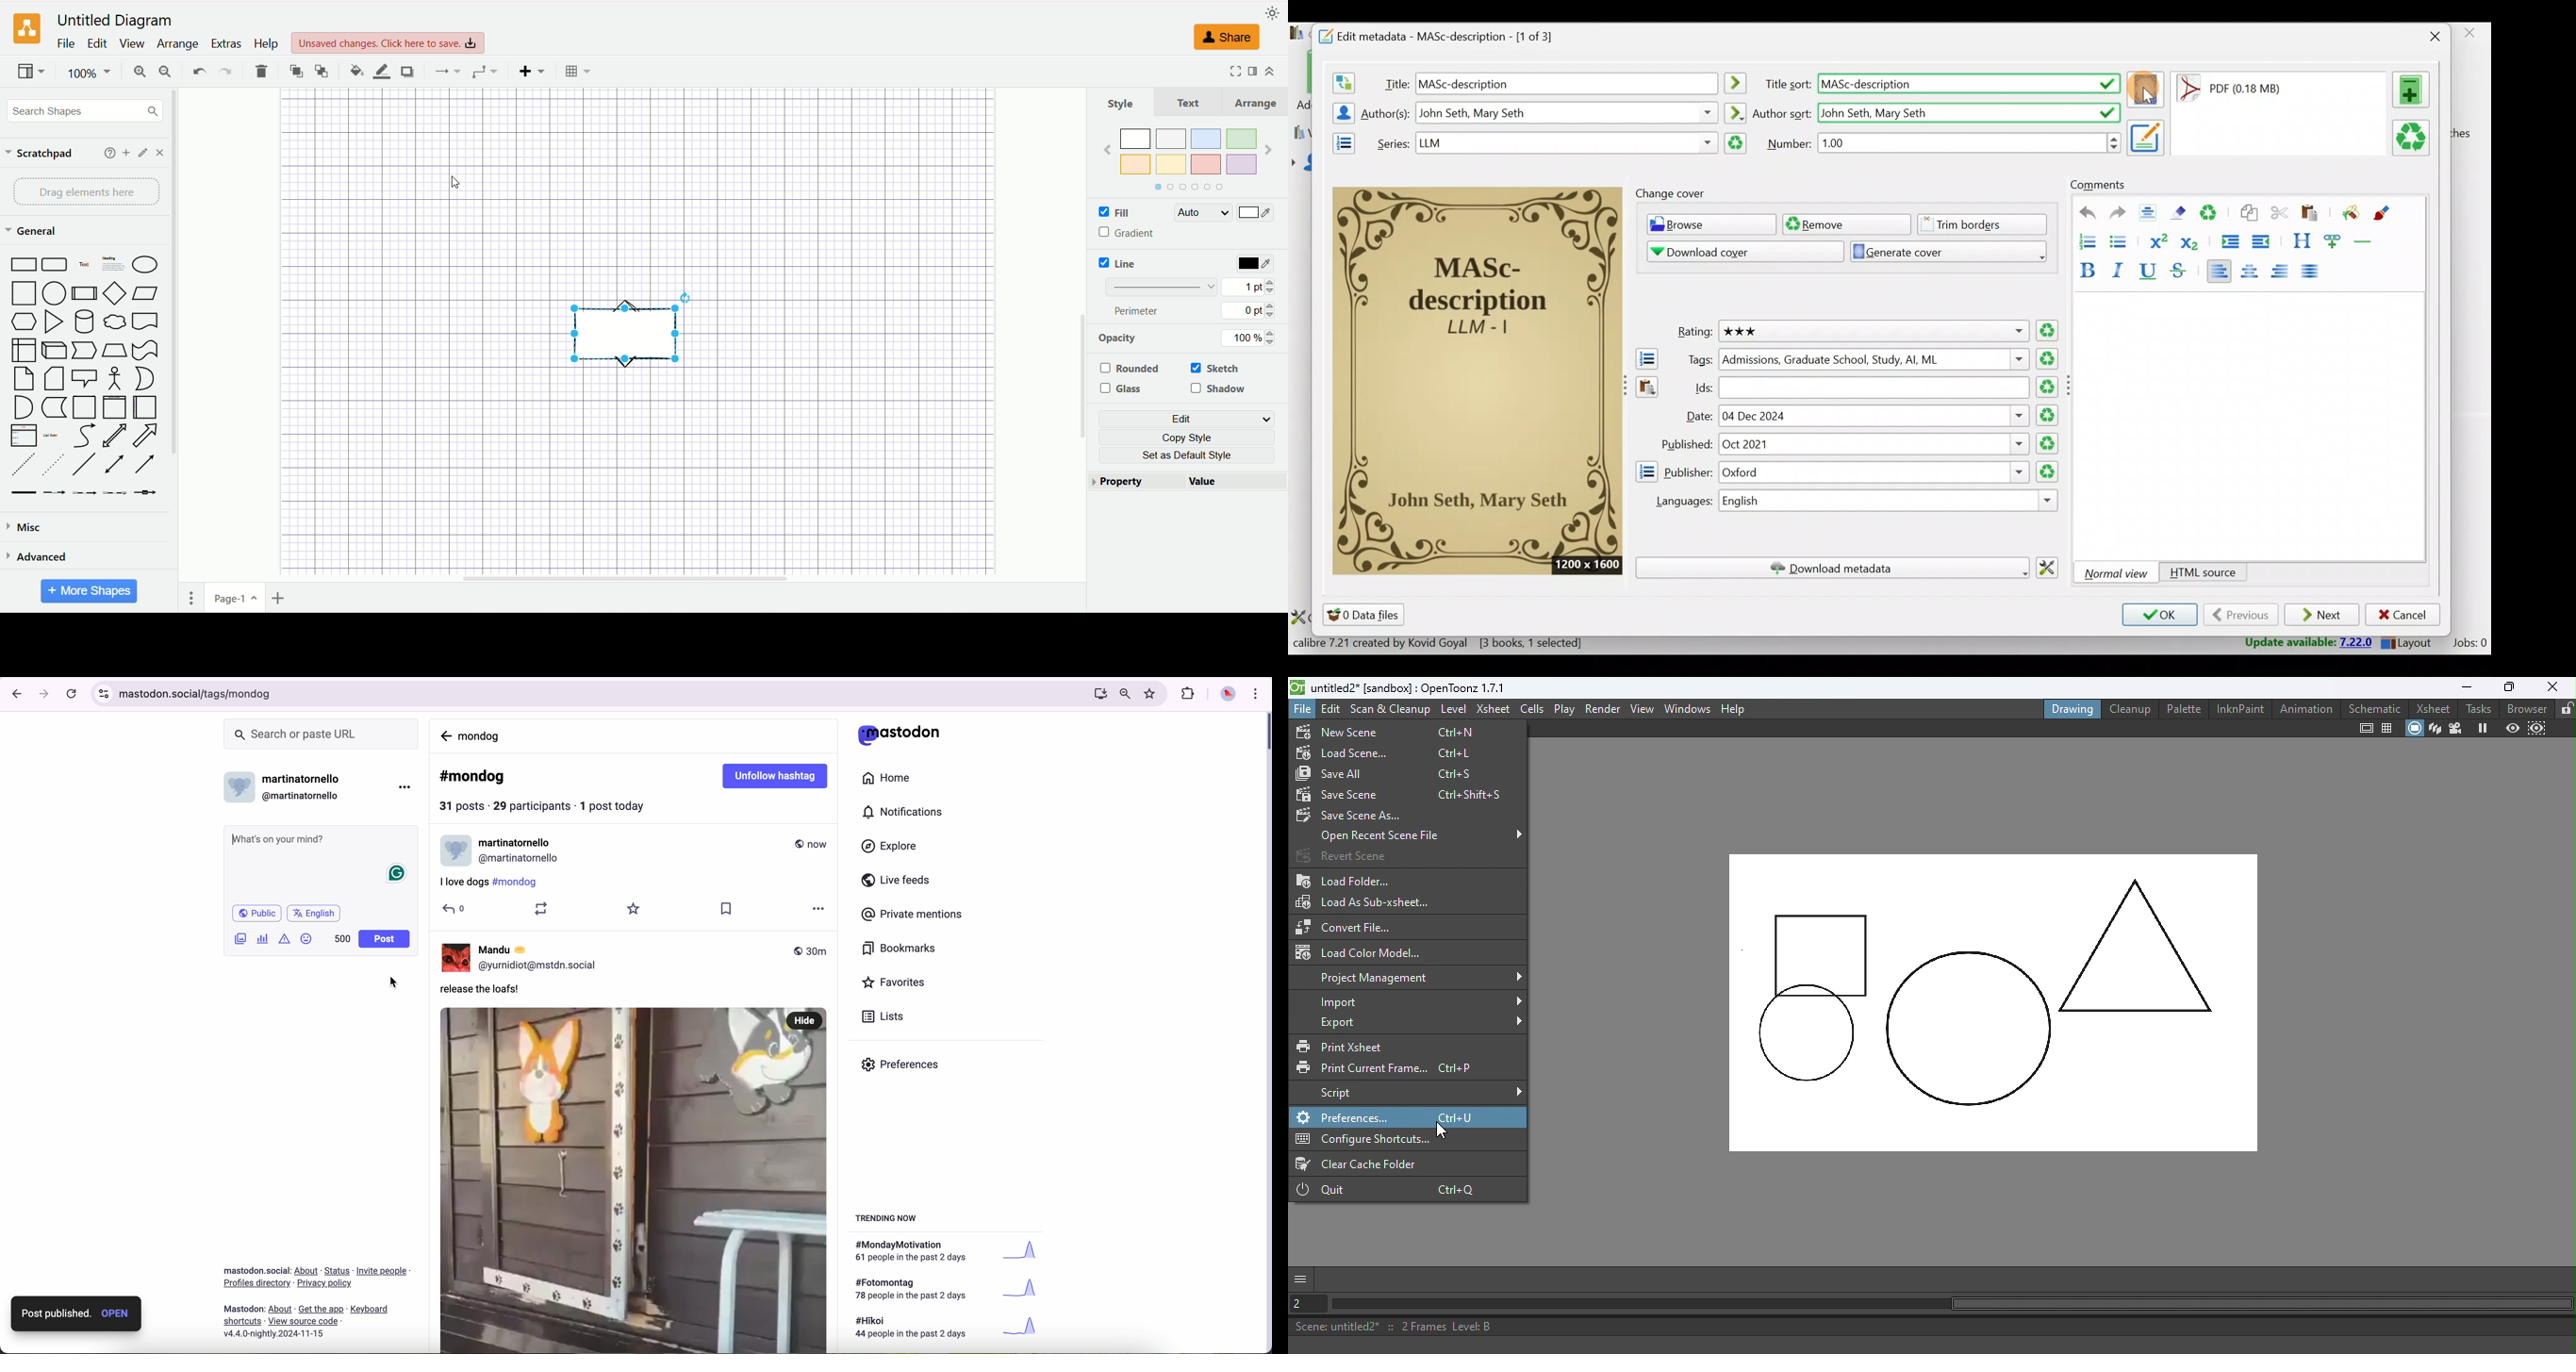  What do you see at coordinates (2046, 471) in the screenshot?
I see `Clear publisher` at bounding box center [2046, 471].